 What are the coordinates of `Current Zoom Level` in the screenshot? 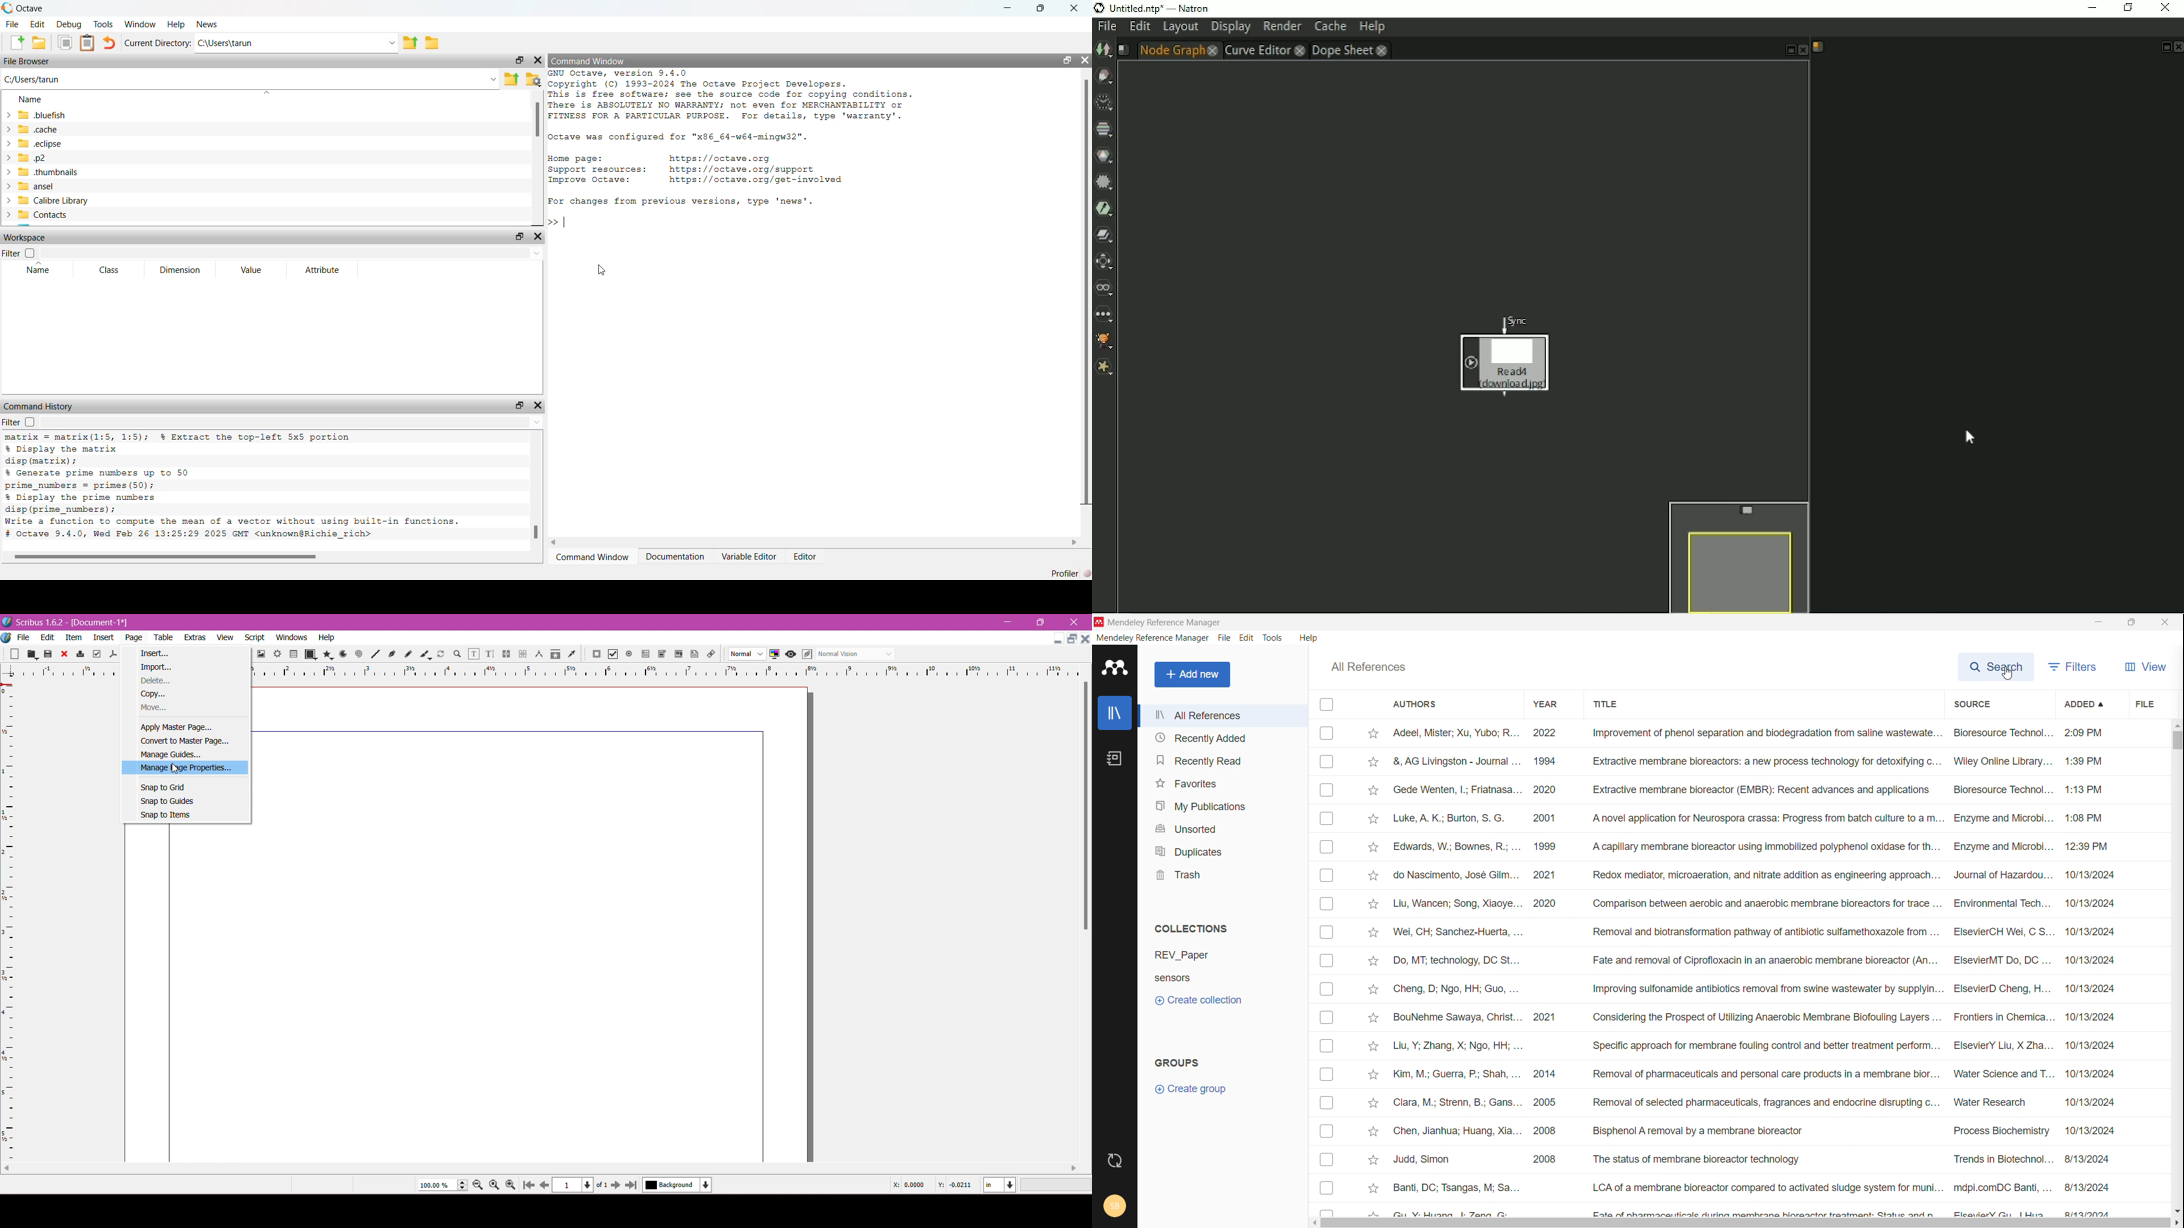 It's located at (438, 1186).